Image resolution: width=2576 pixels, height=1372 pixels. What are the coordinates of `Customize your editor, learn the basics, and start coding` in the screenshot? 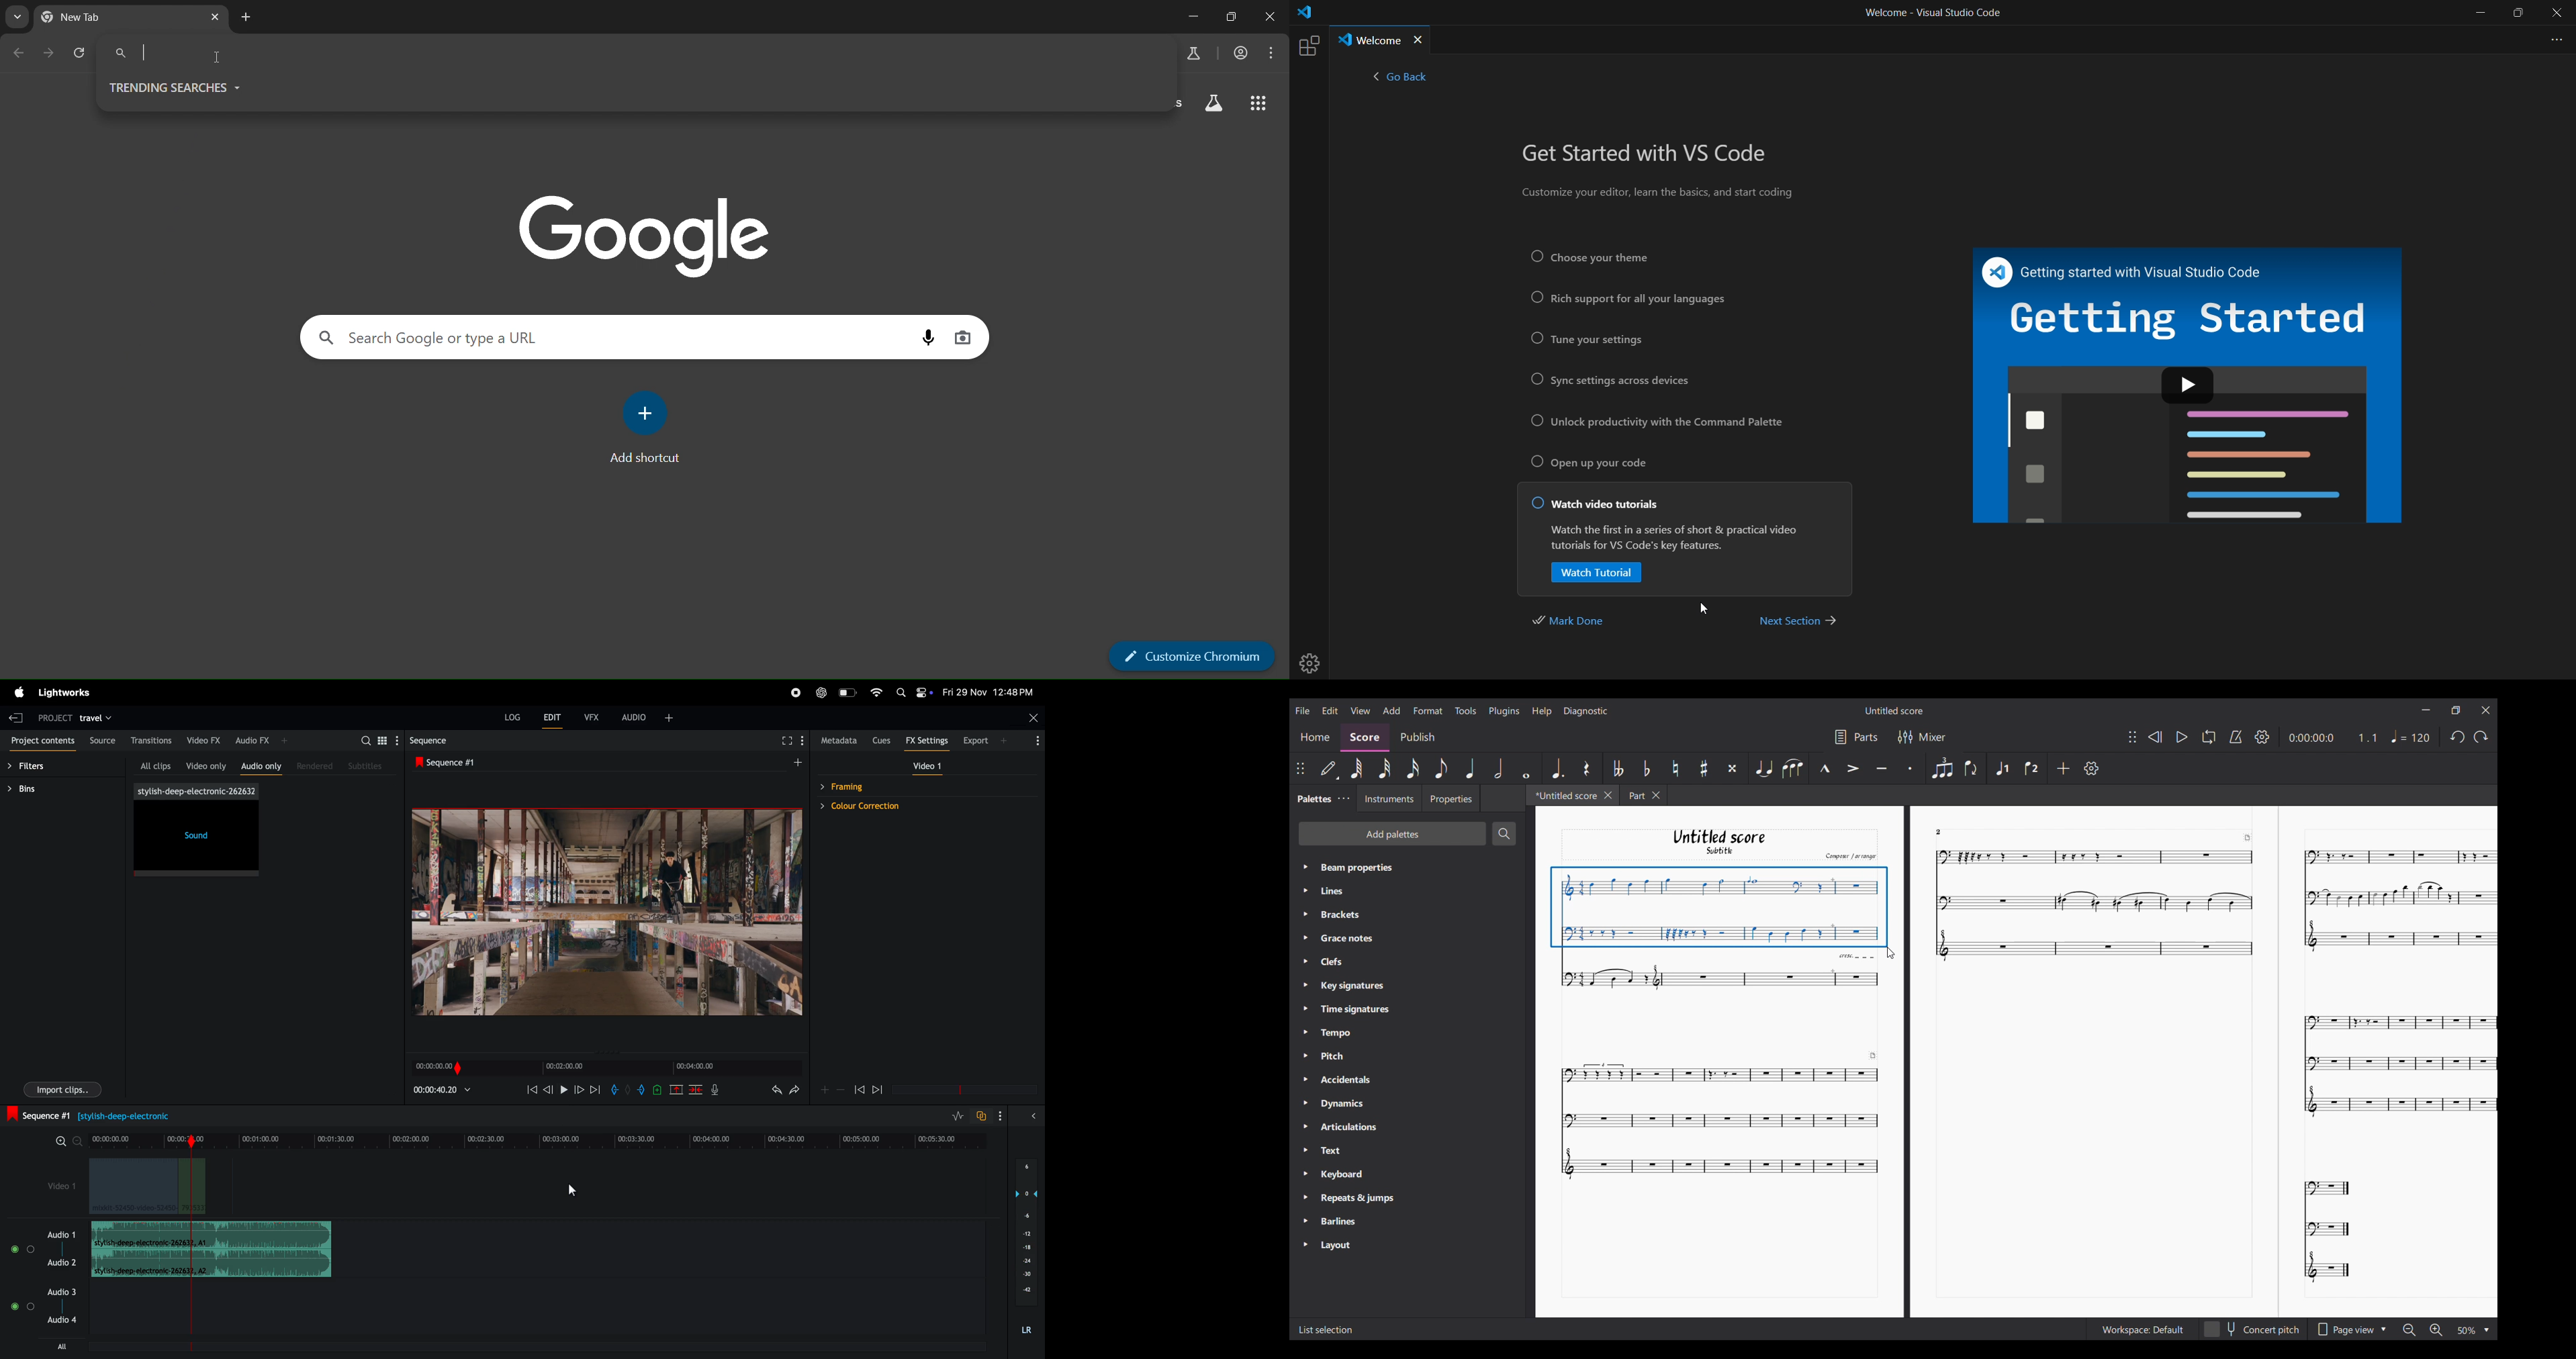 It's located at (1661, 195).